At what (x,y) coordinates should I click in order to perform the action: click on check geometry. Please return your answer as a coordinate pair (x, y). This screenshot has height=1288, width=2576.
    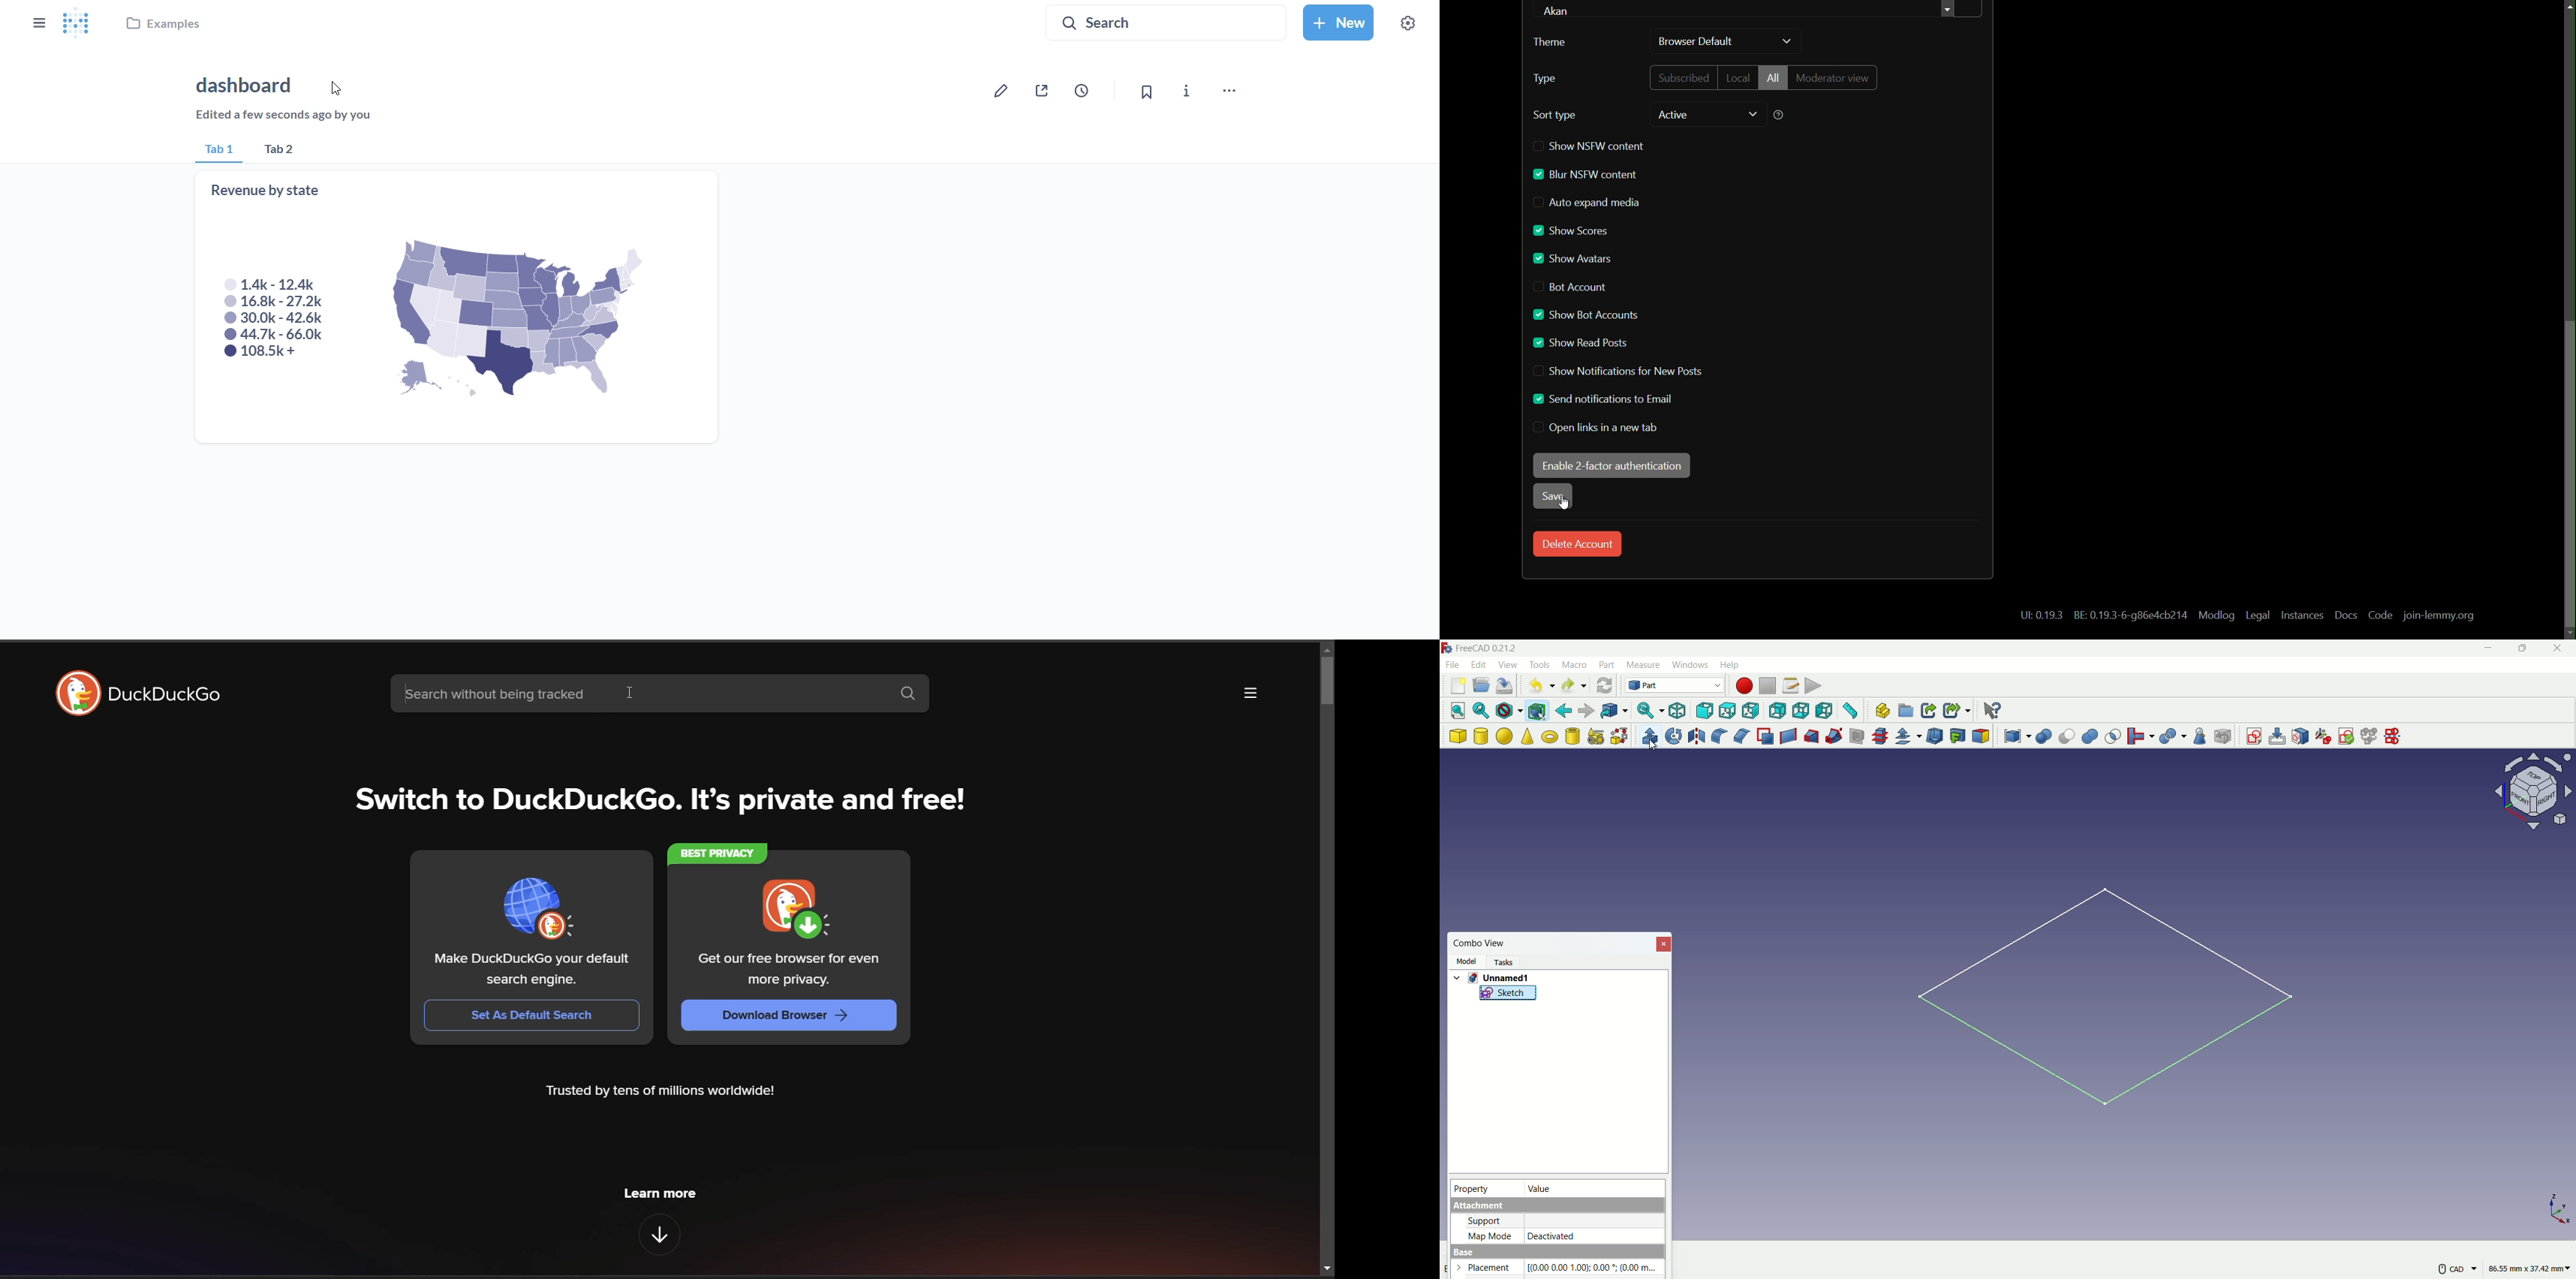
    Looking at the image, I should click on (2202, 736).